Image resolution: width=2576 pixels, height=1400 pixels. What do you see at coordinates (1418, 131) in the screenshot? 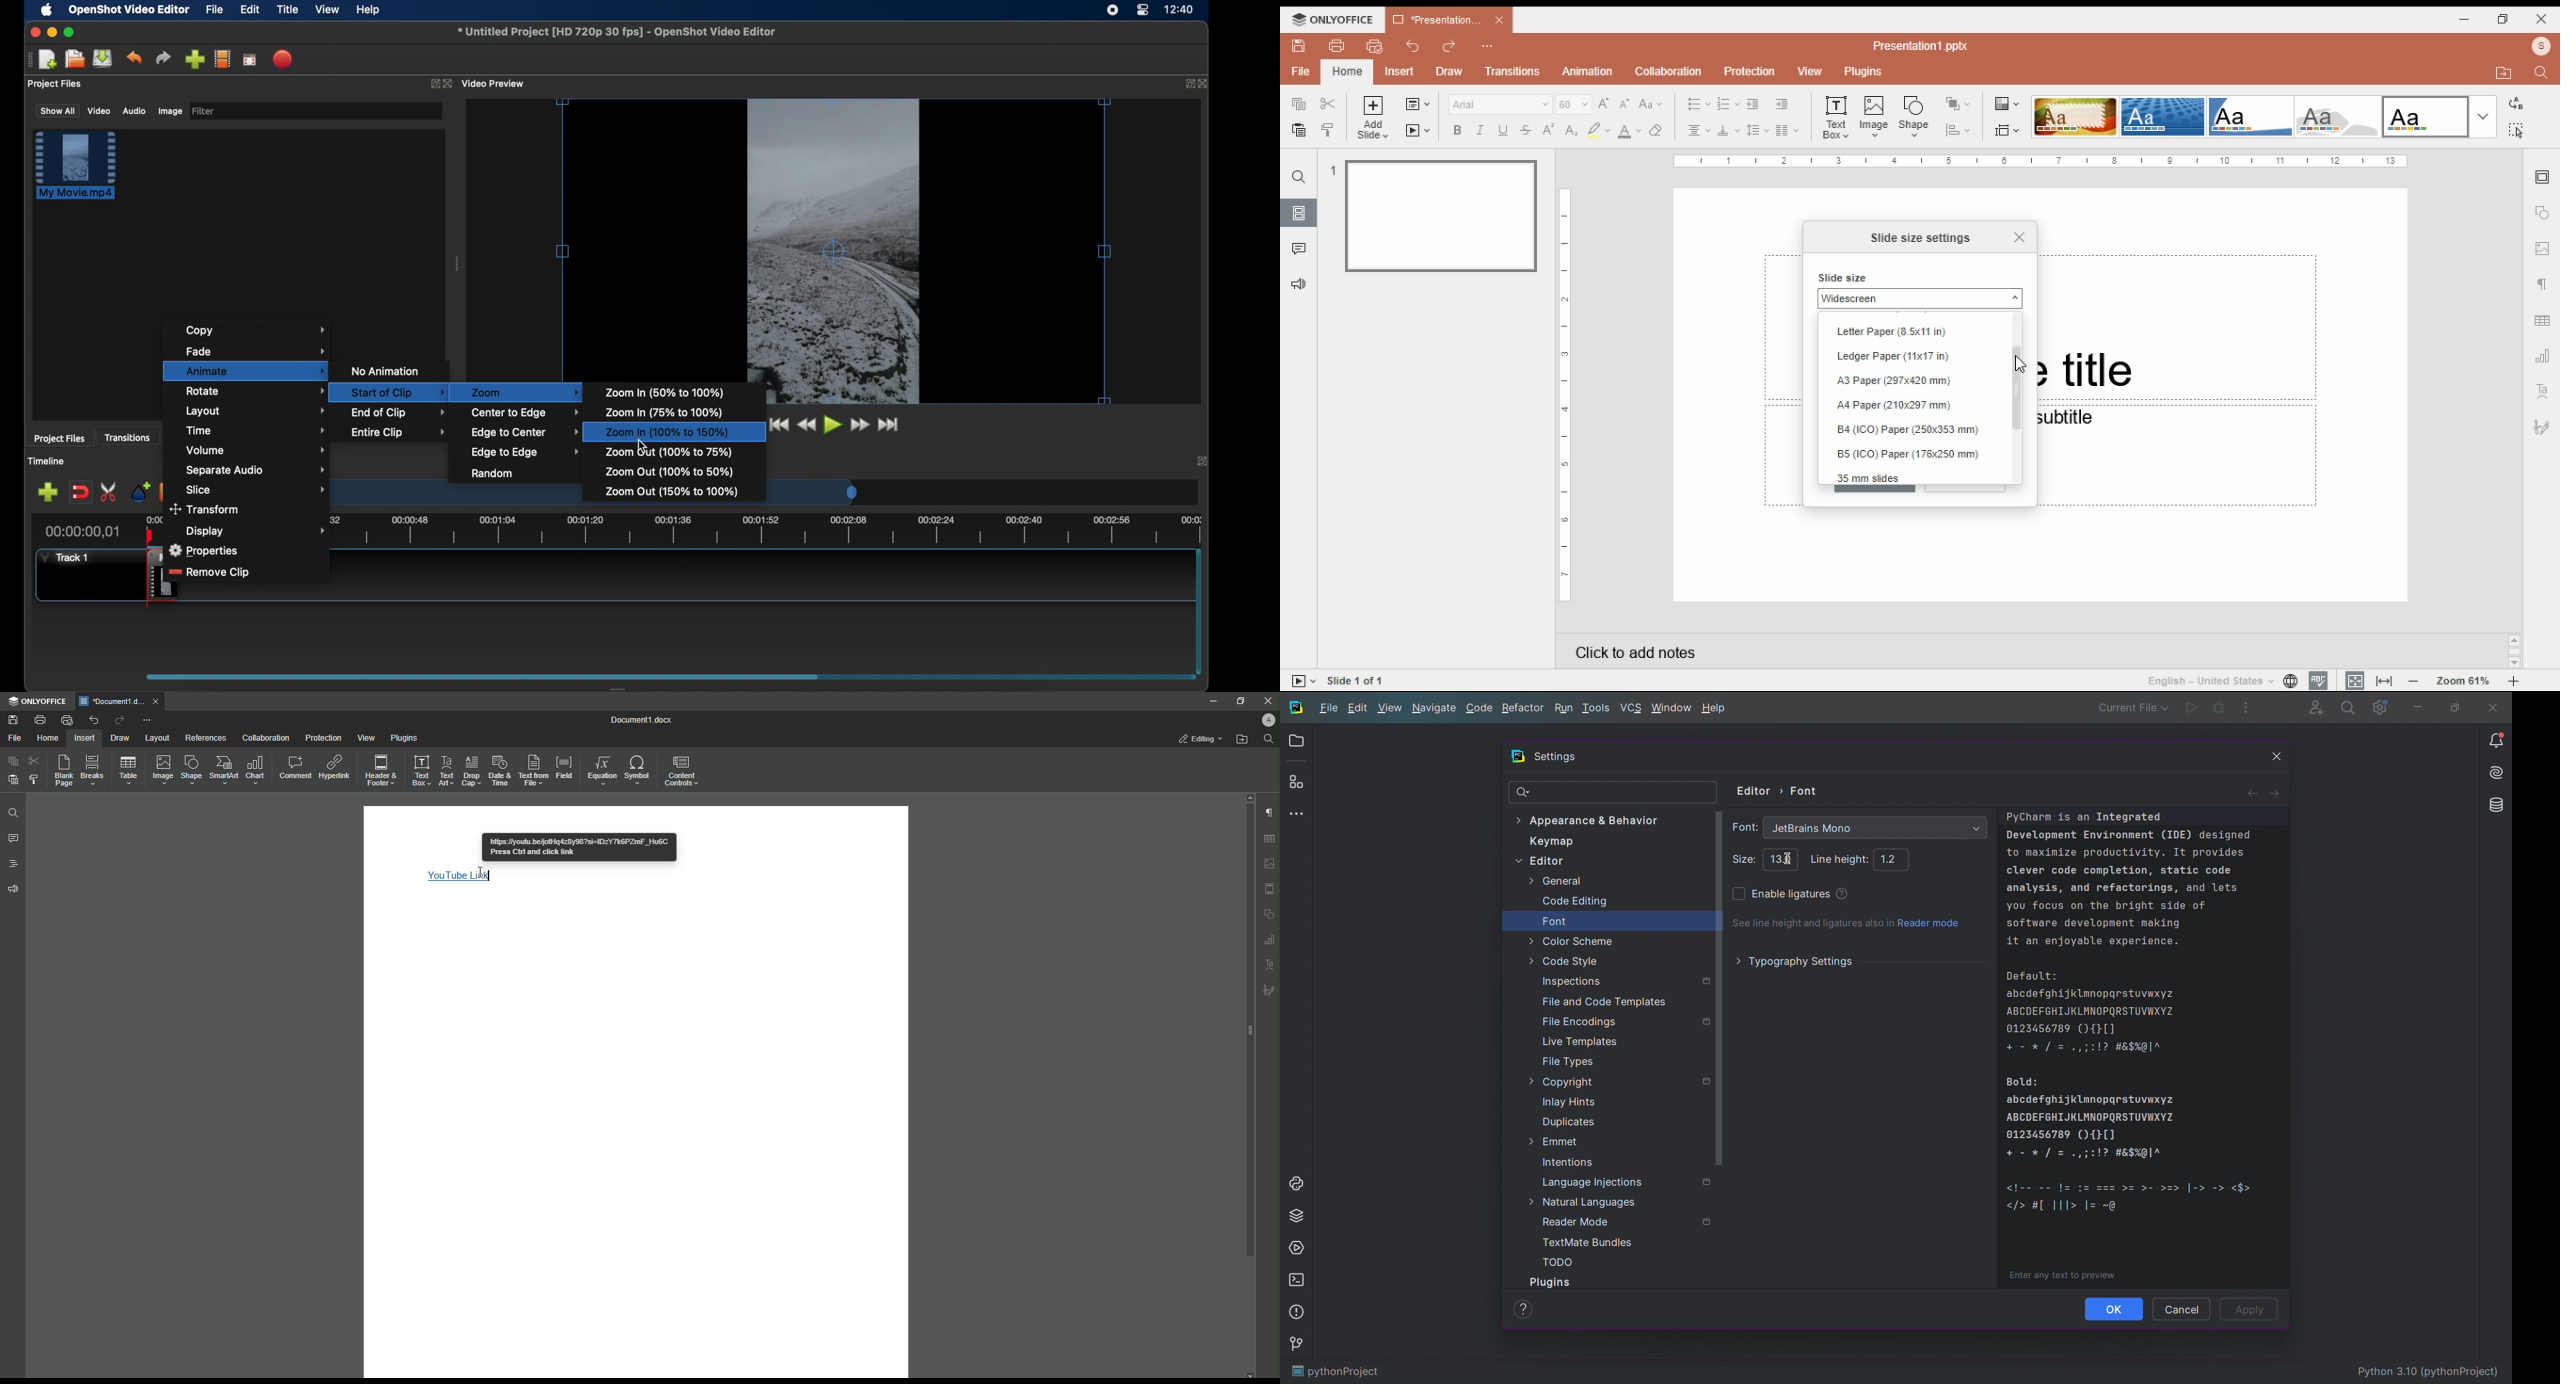
I see `start slideshow` at bounding box center [1418, 131].